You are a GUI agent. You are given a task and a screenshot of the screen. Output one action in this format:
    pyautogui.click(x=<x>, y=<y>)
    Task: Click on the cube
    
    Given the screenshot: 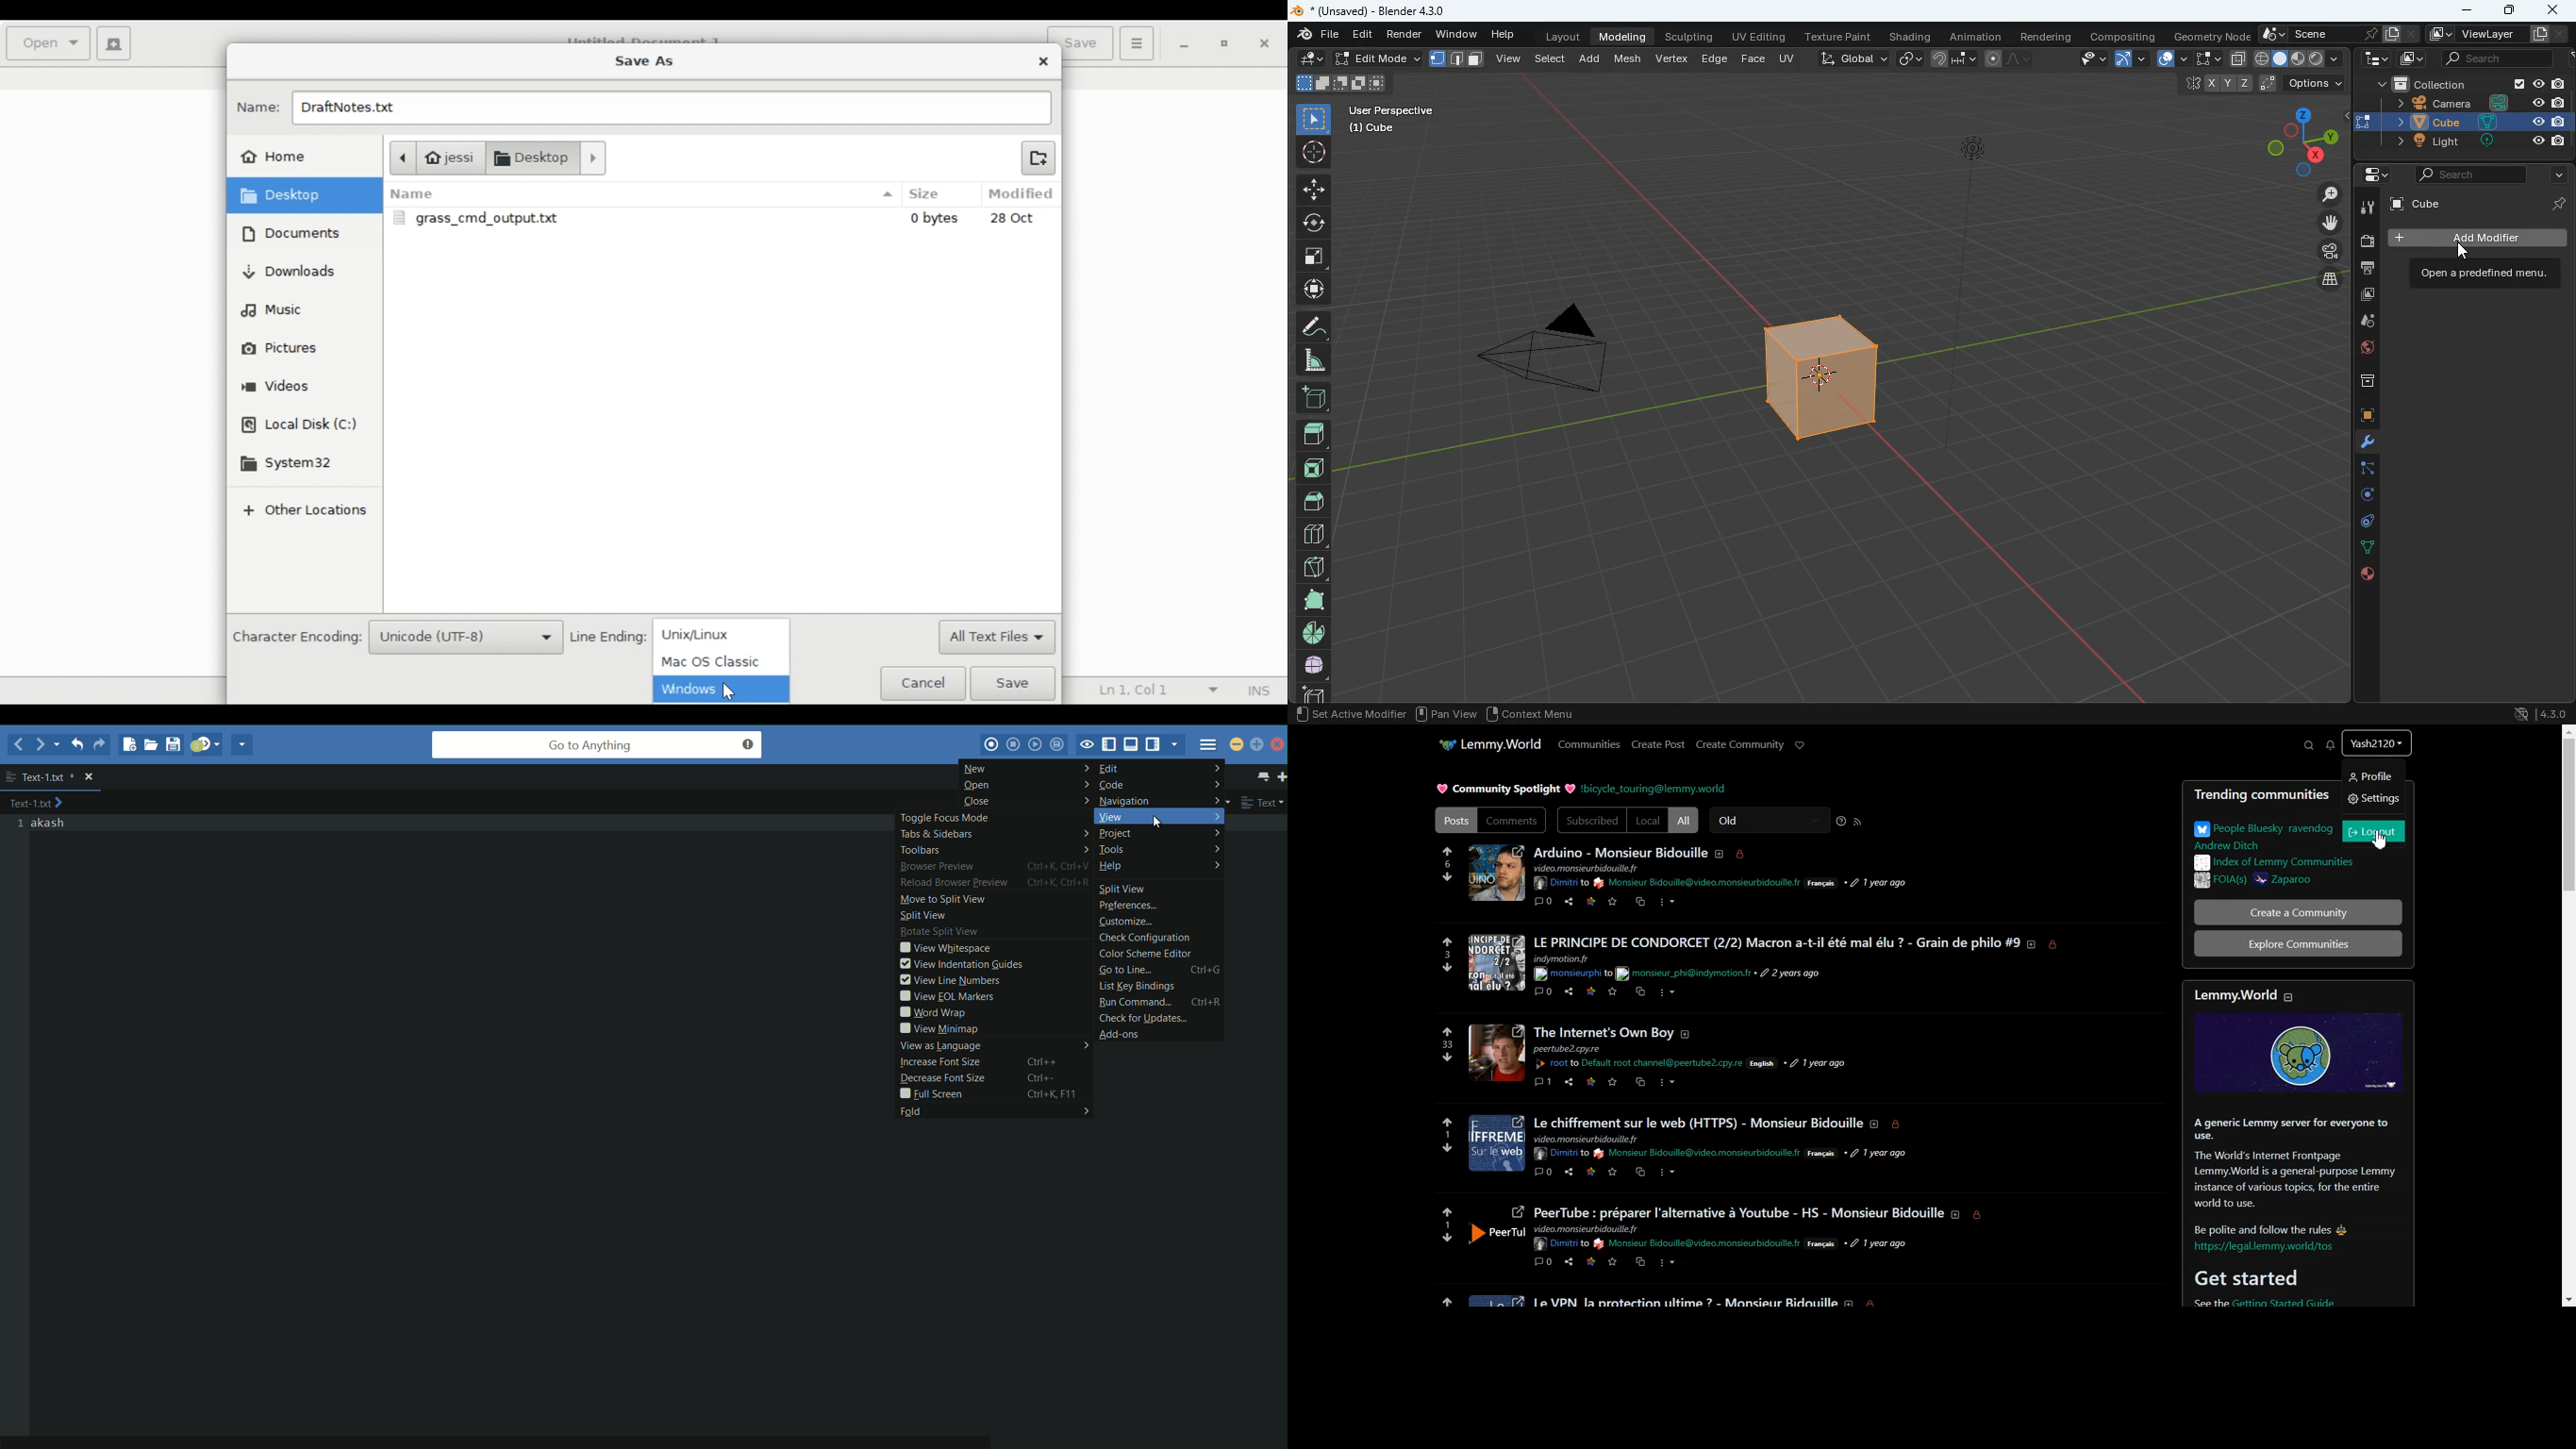 What is the action you would take?
    pyautogui.click(x=2358, y=417)
    